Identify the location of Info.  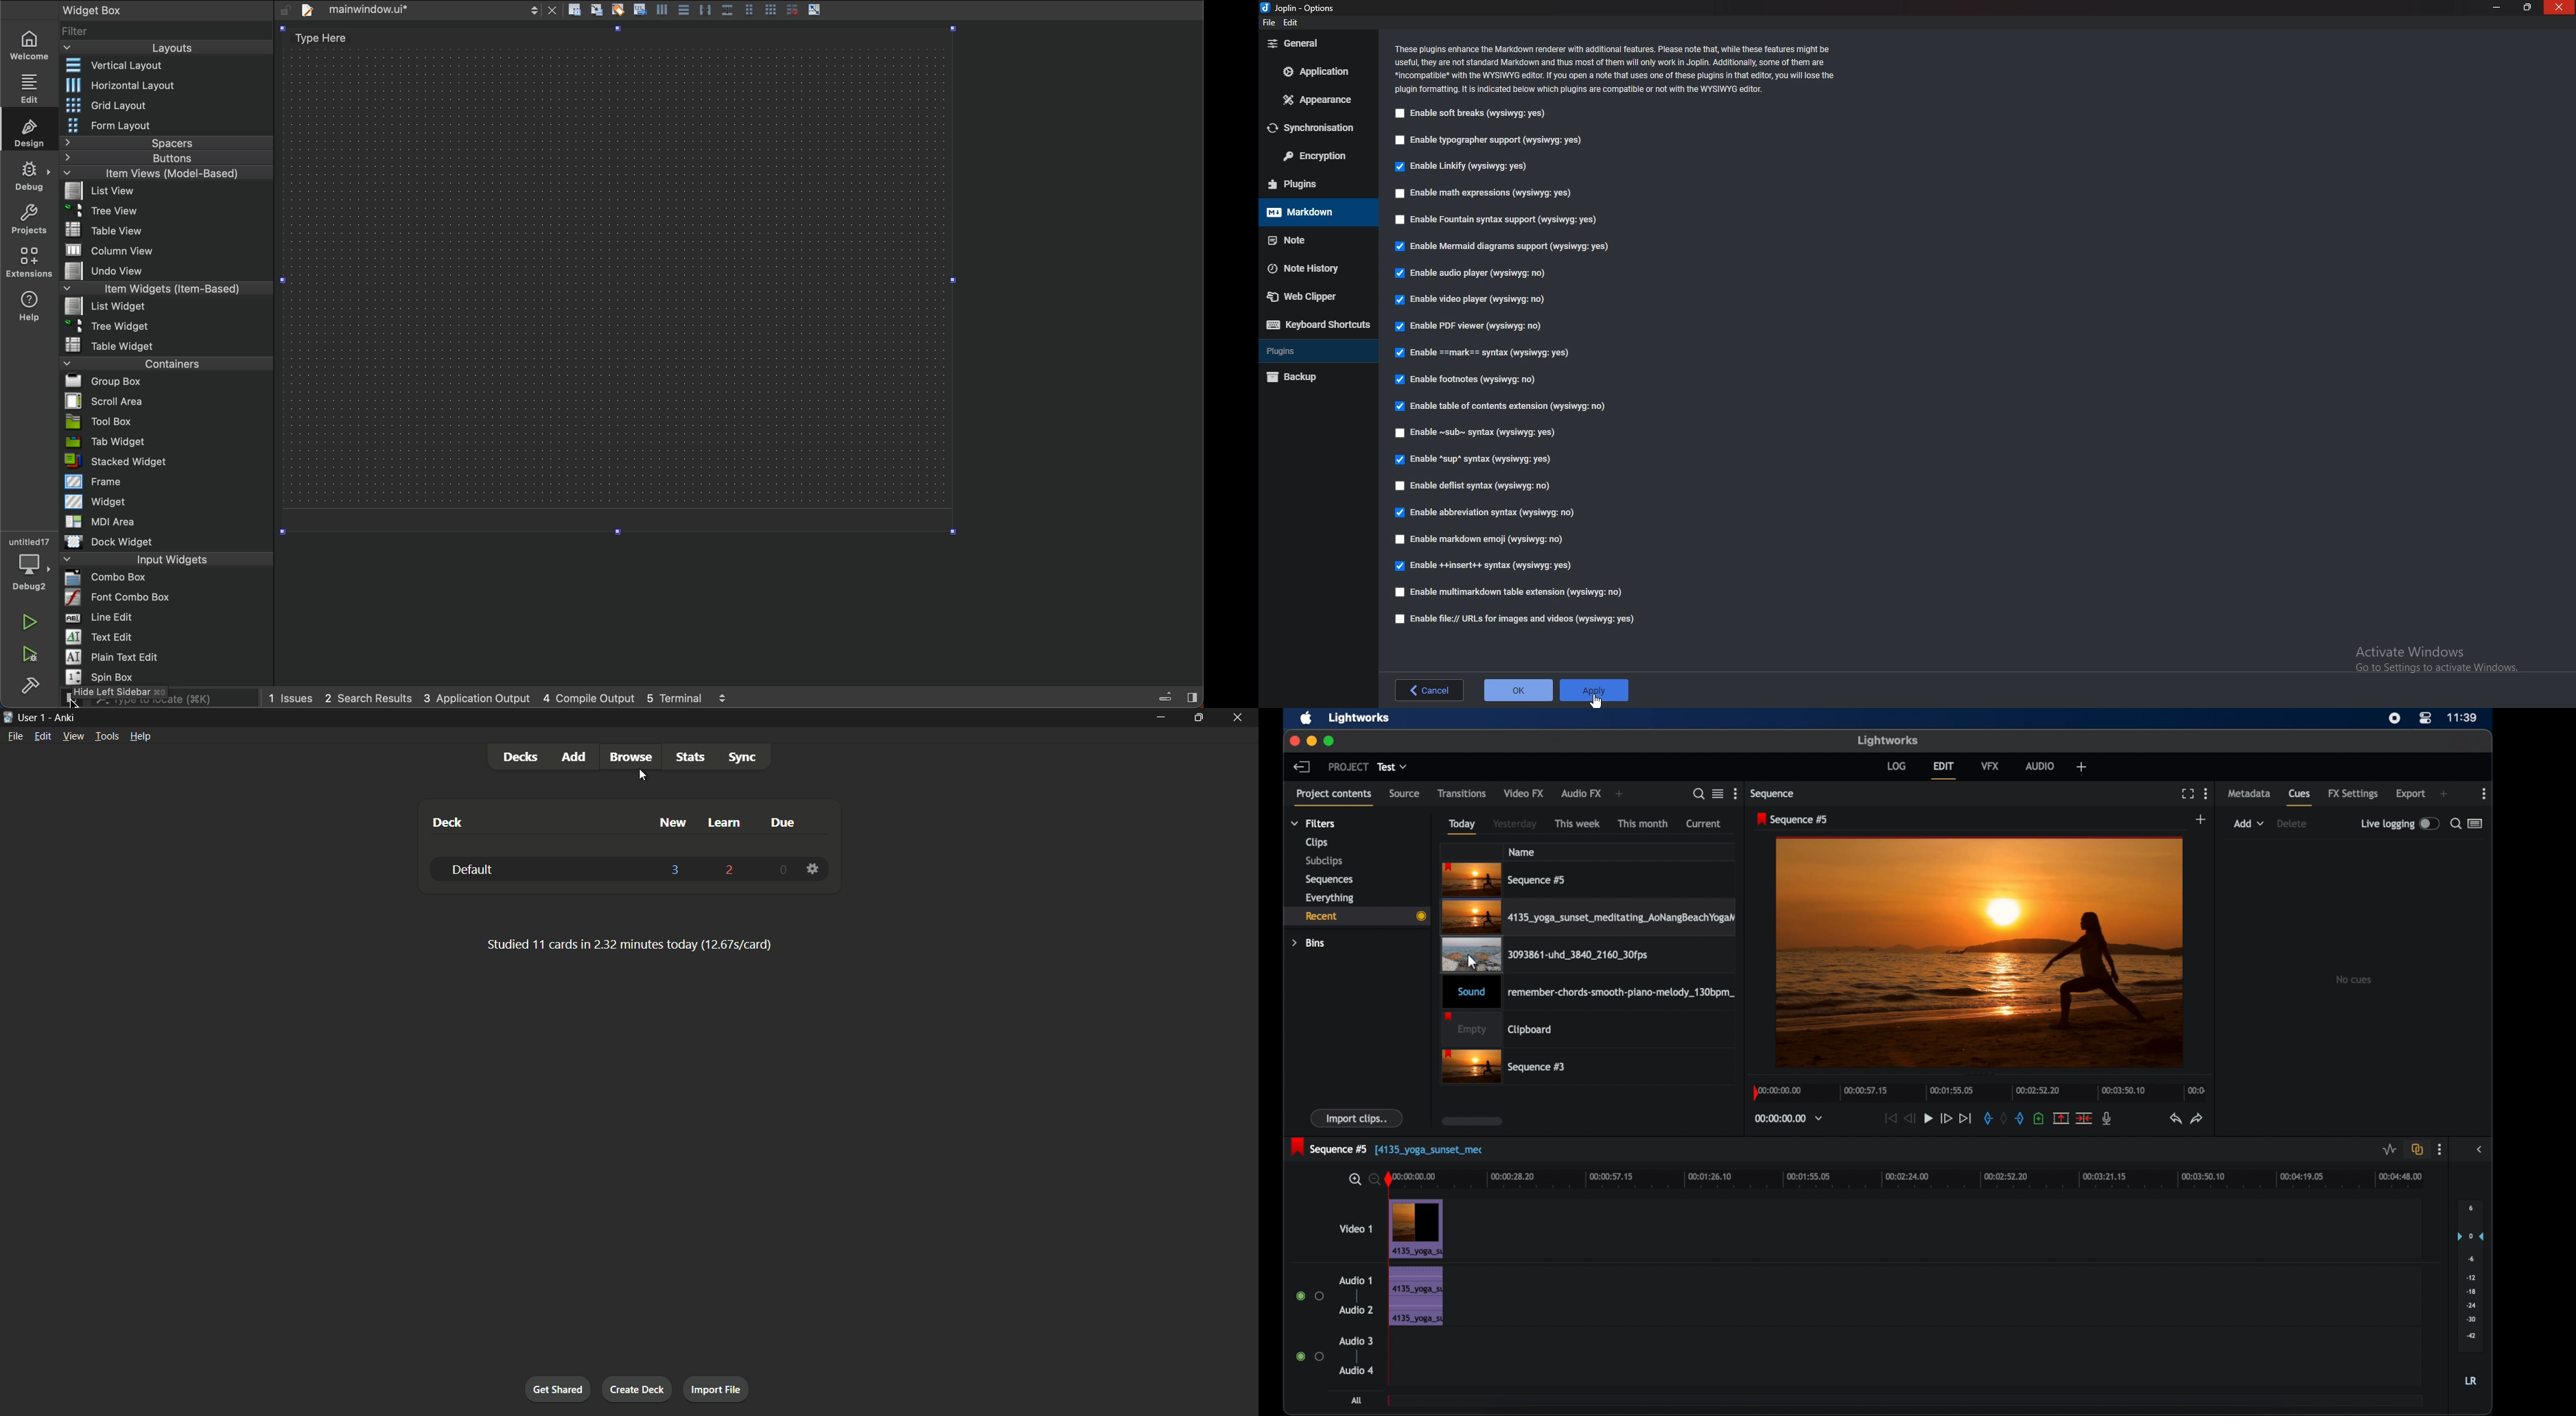
(1621, 68).